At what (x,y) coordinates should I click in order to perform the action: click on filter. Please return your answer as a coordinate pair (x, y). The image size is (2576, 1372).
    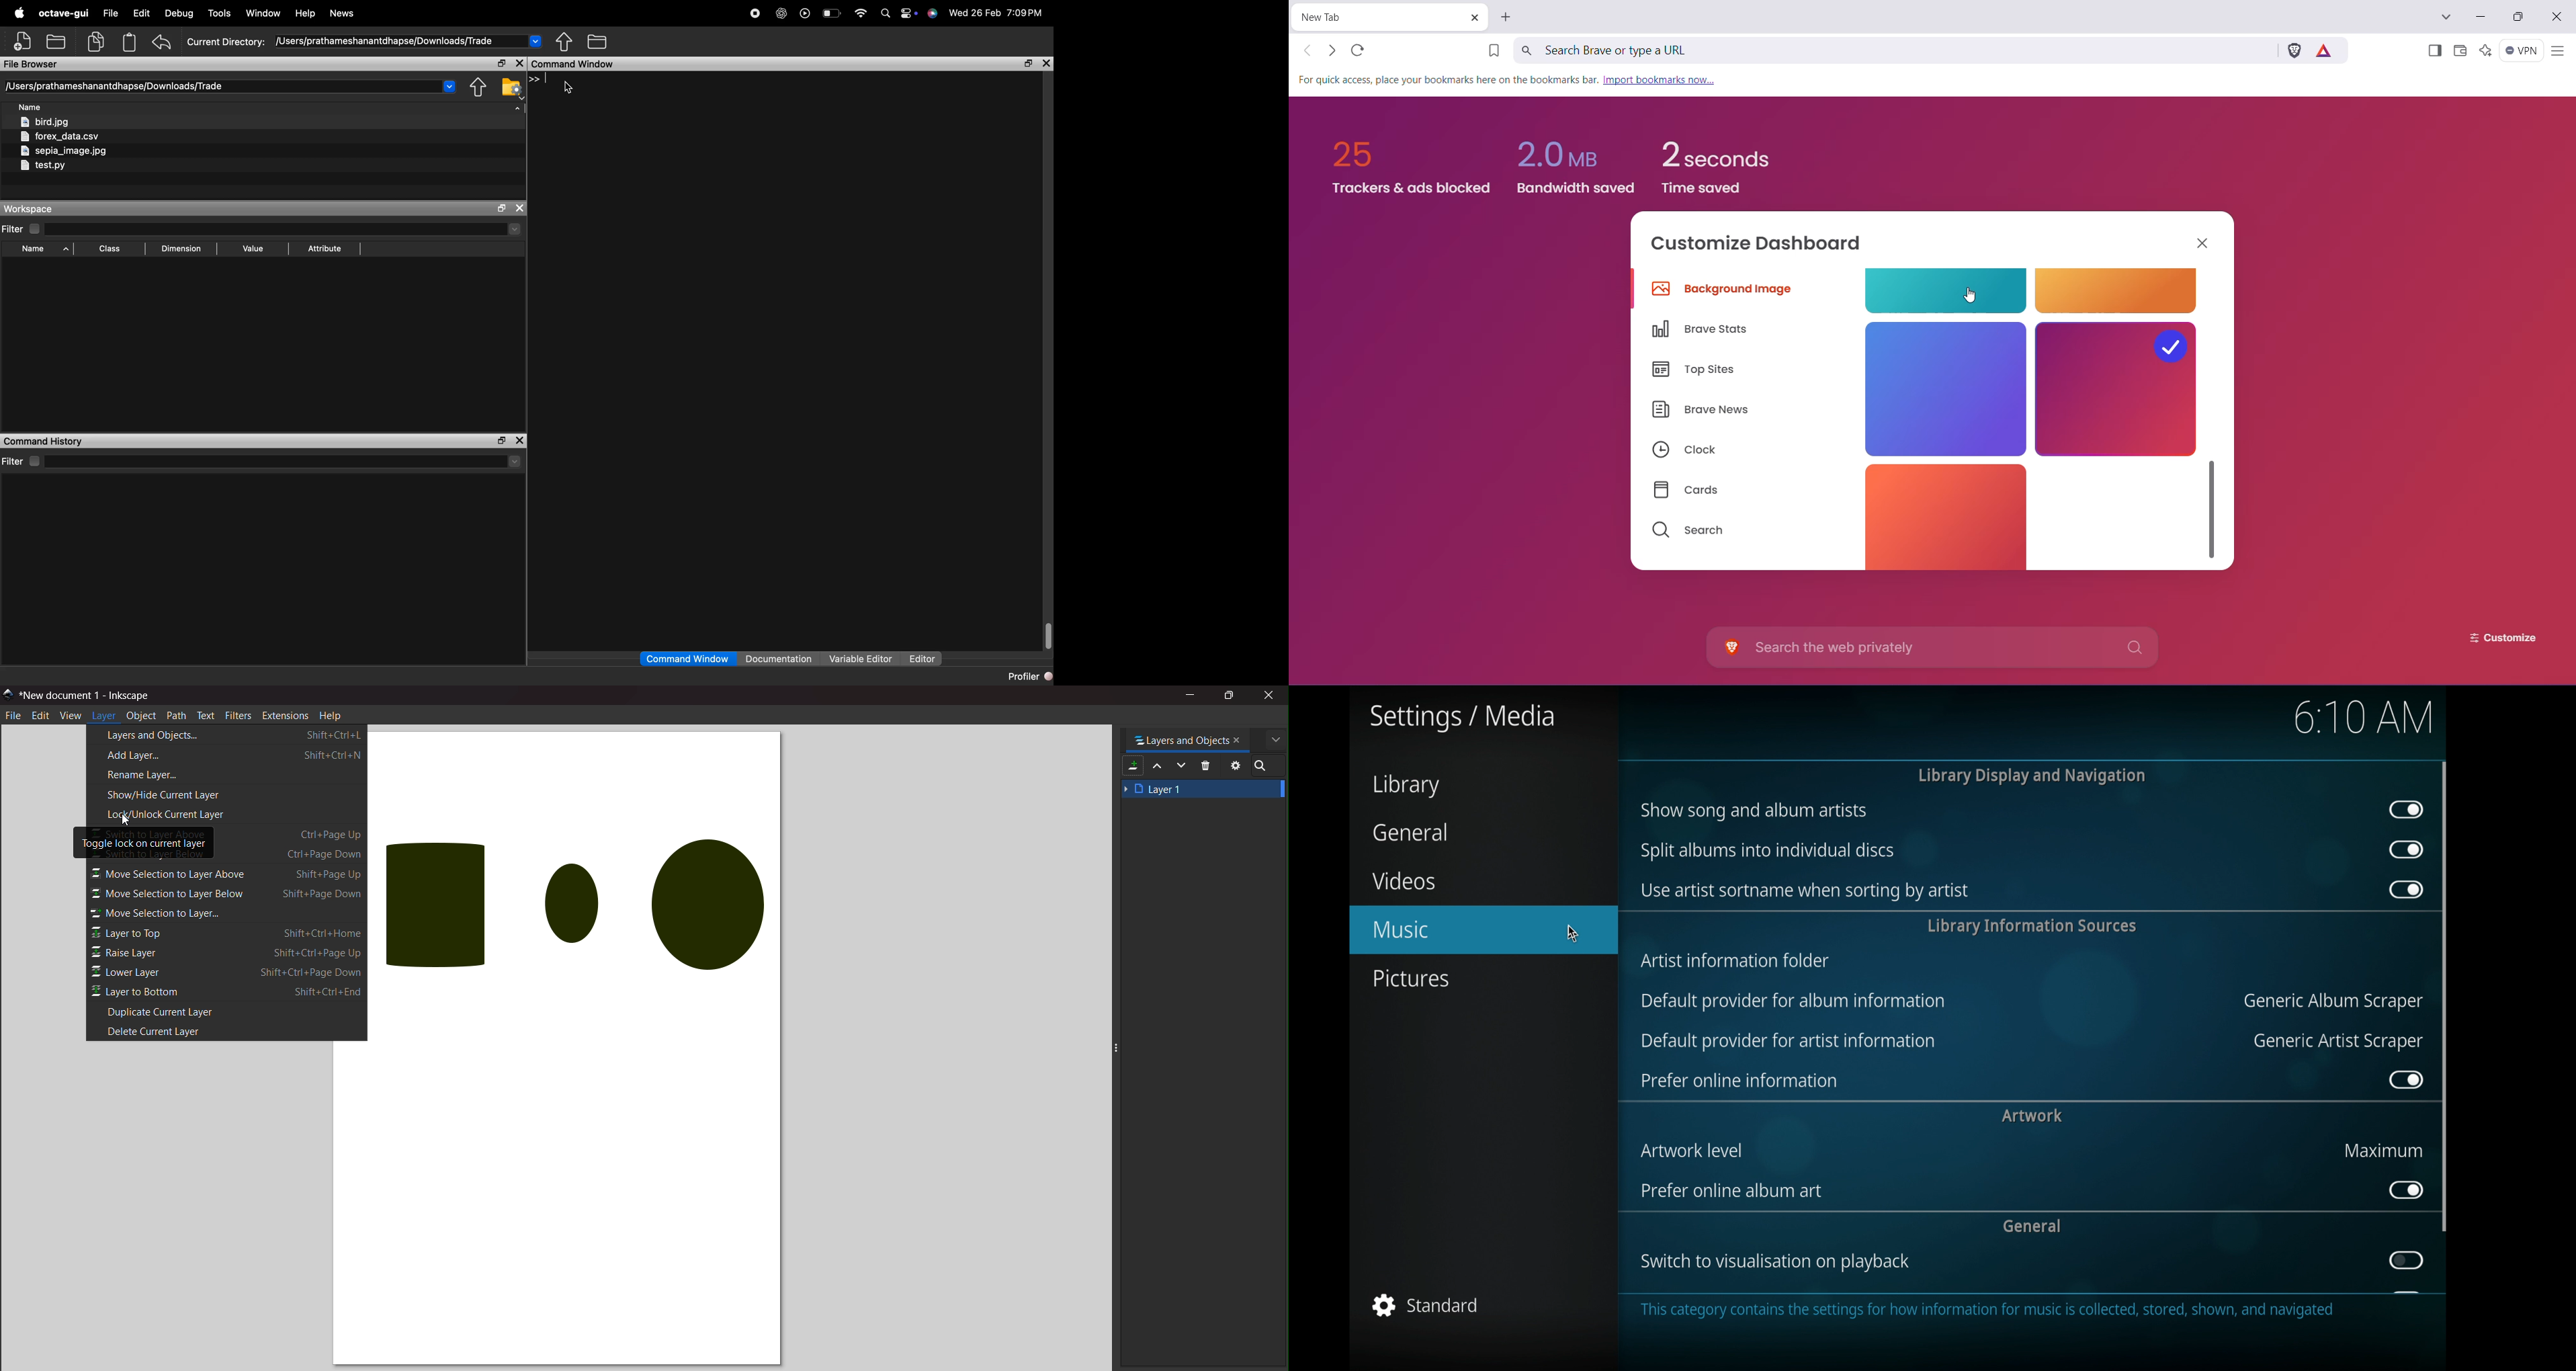
    Looking at the image, I should click on (24, 461).